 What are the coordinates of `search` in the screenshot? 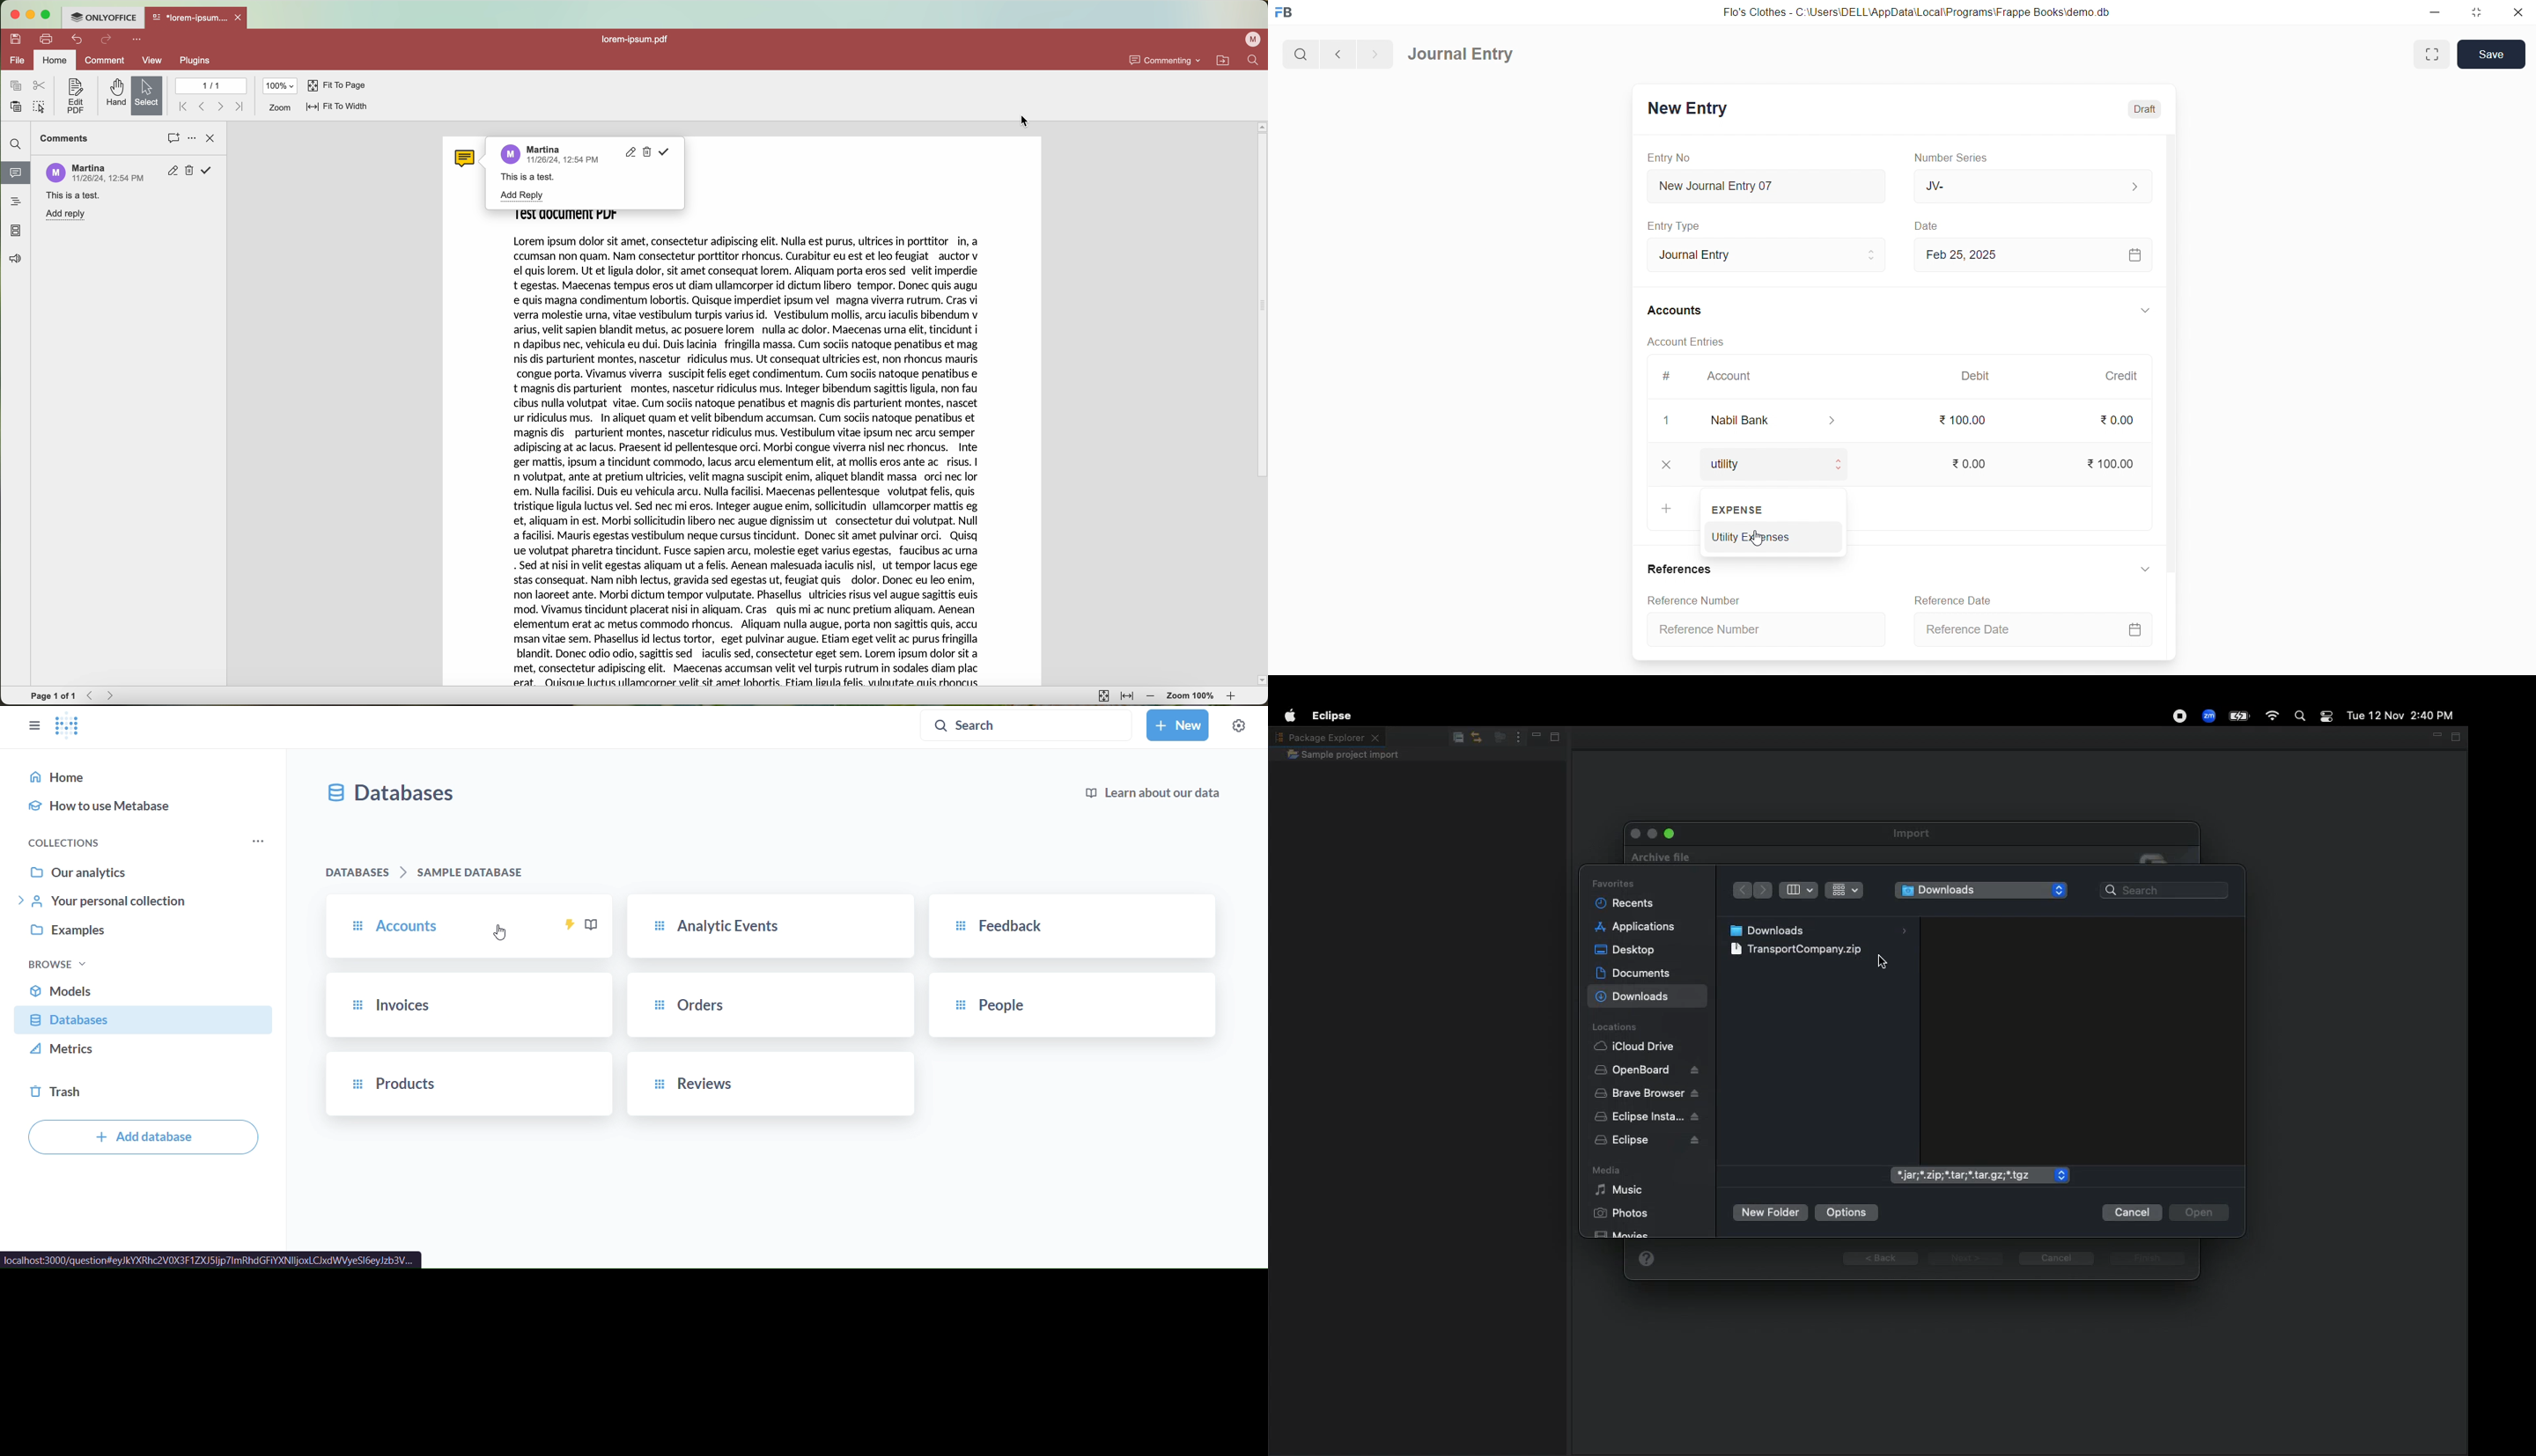 It's located at (991, 724).